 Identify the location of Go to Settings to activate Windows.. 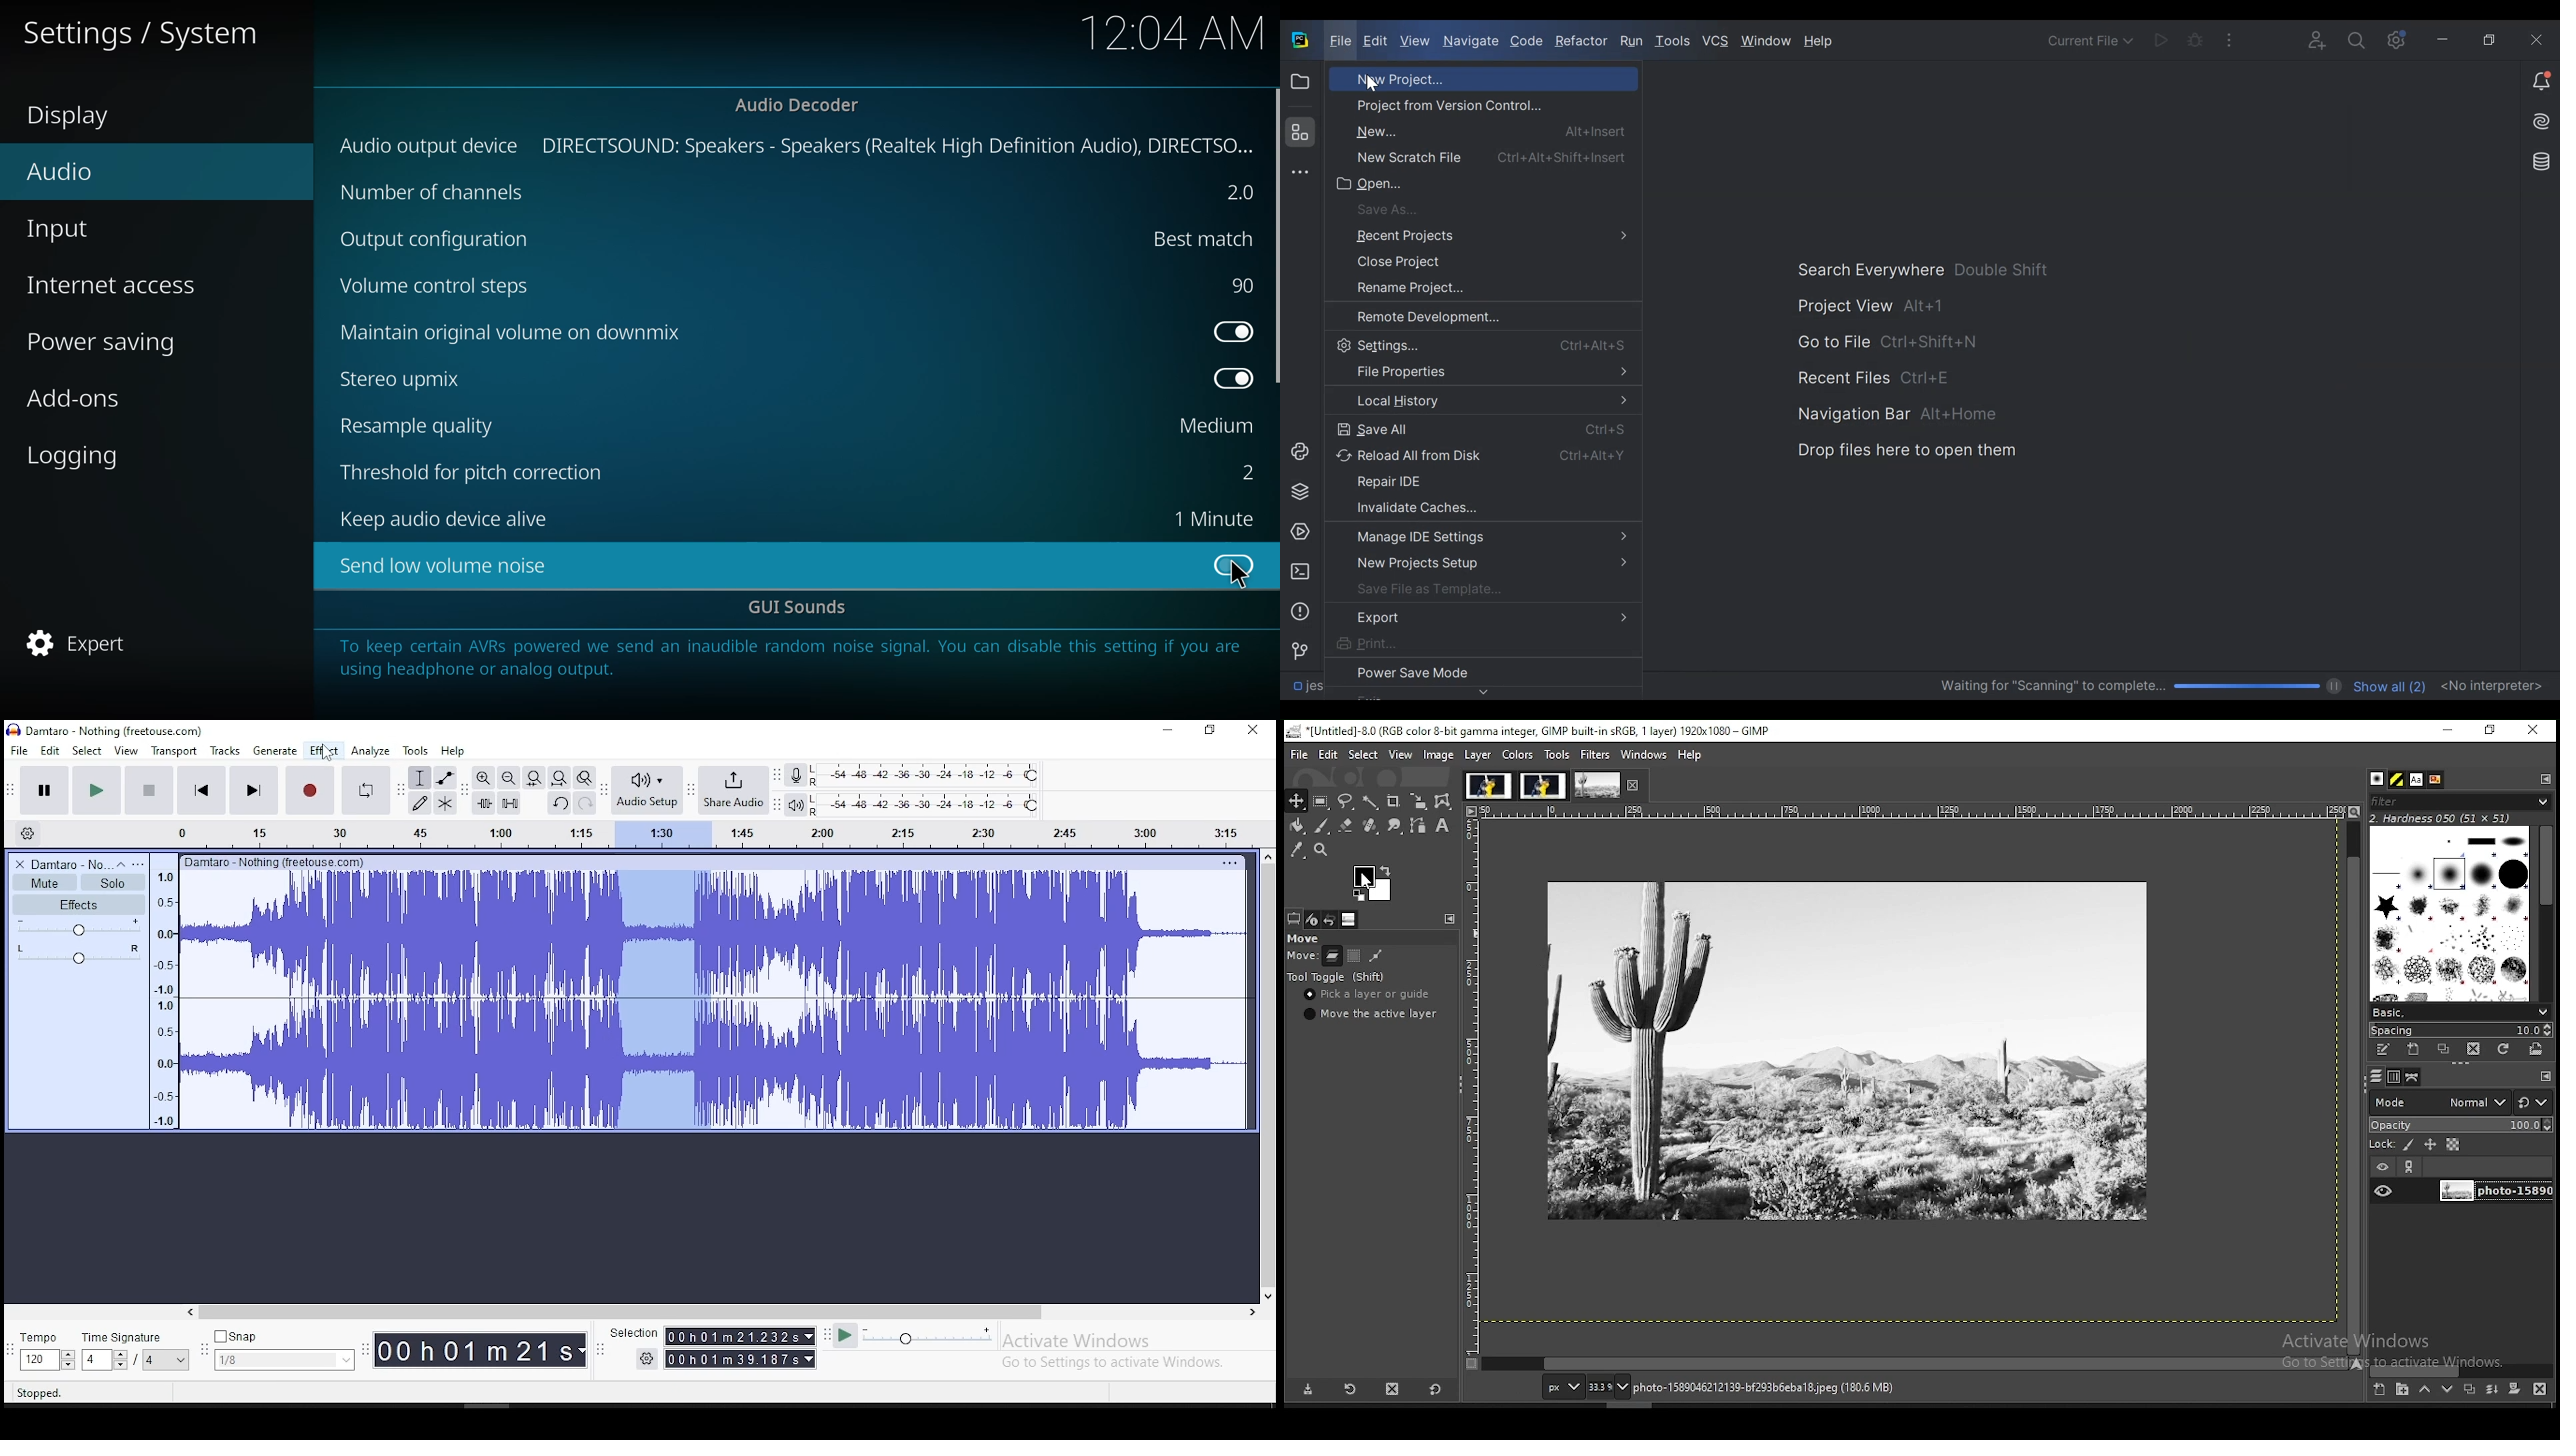
(1116, 1362).